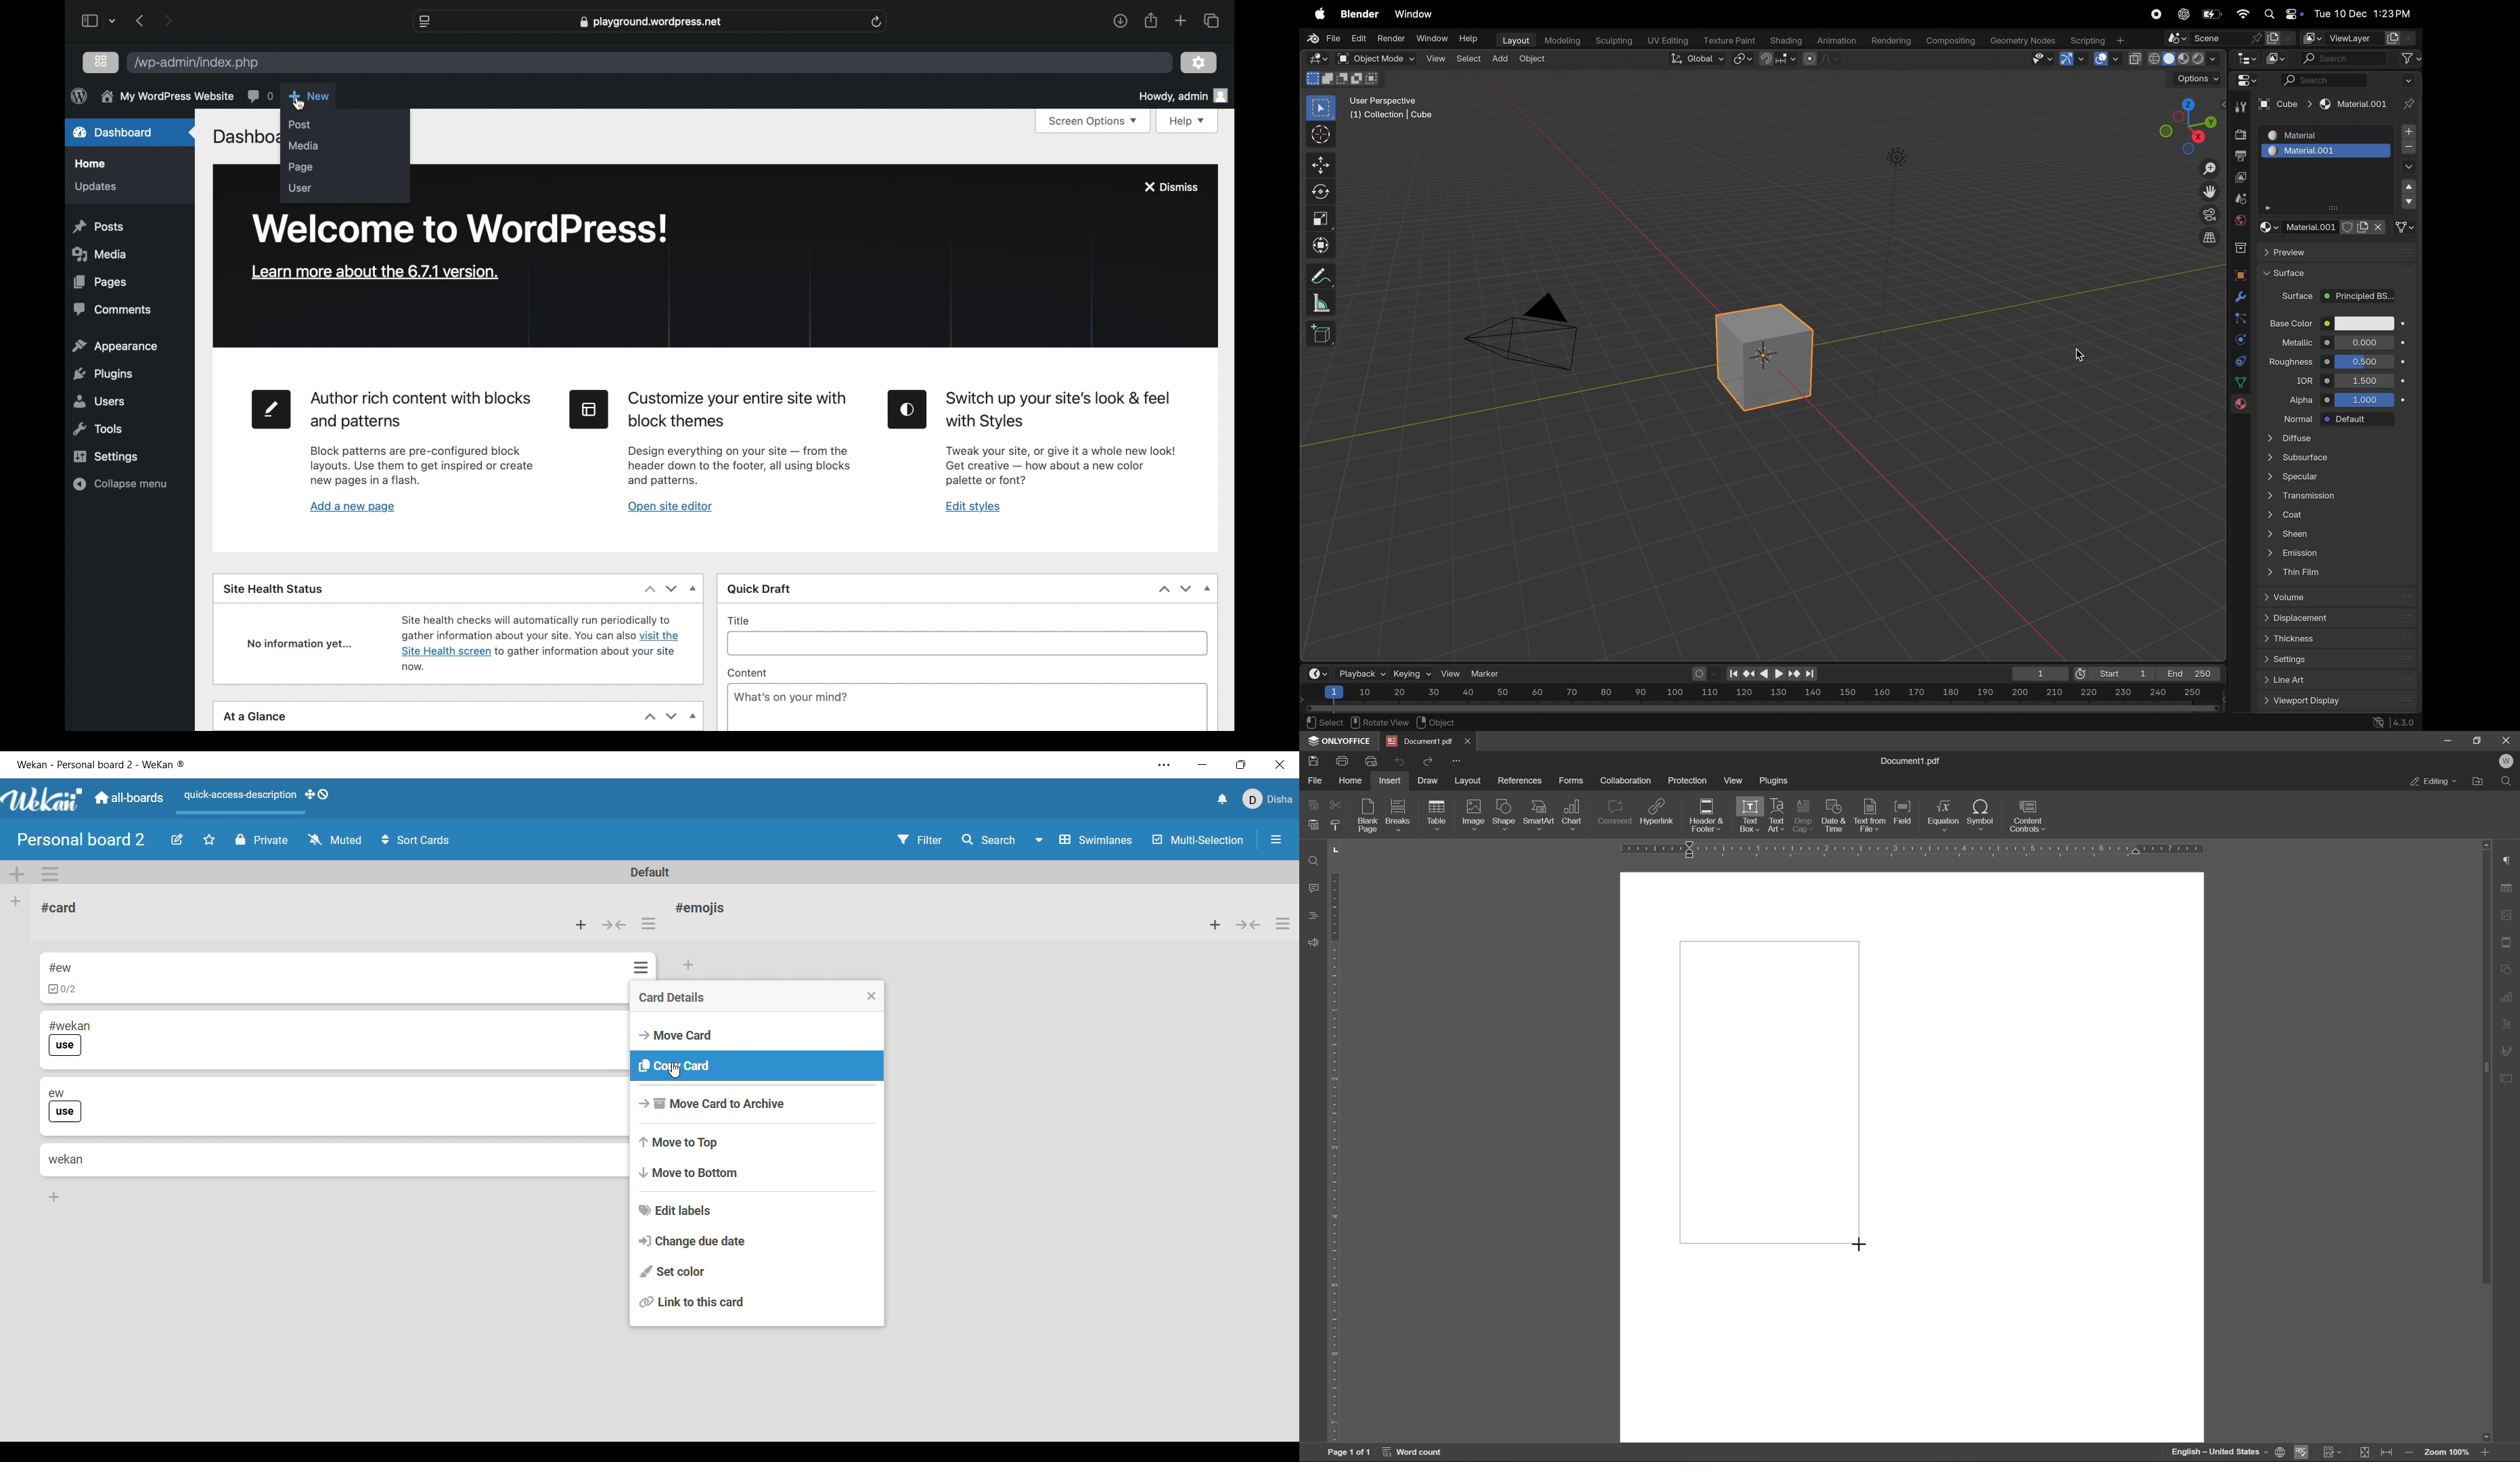 Image resolution: width=2520 pixels, height=1484 pixels. Describe the element at coordinates (2174, 56) in the screenshot. I see `viewport shading` at that location.